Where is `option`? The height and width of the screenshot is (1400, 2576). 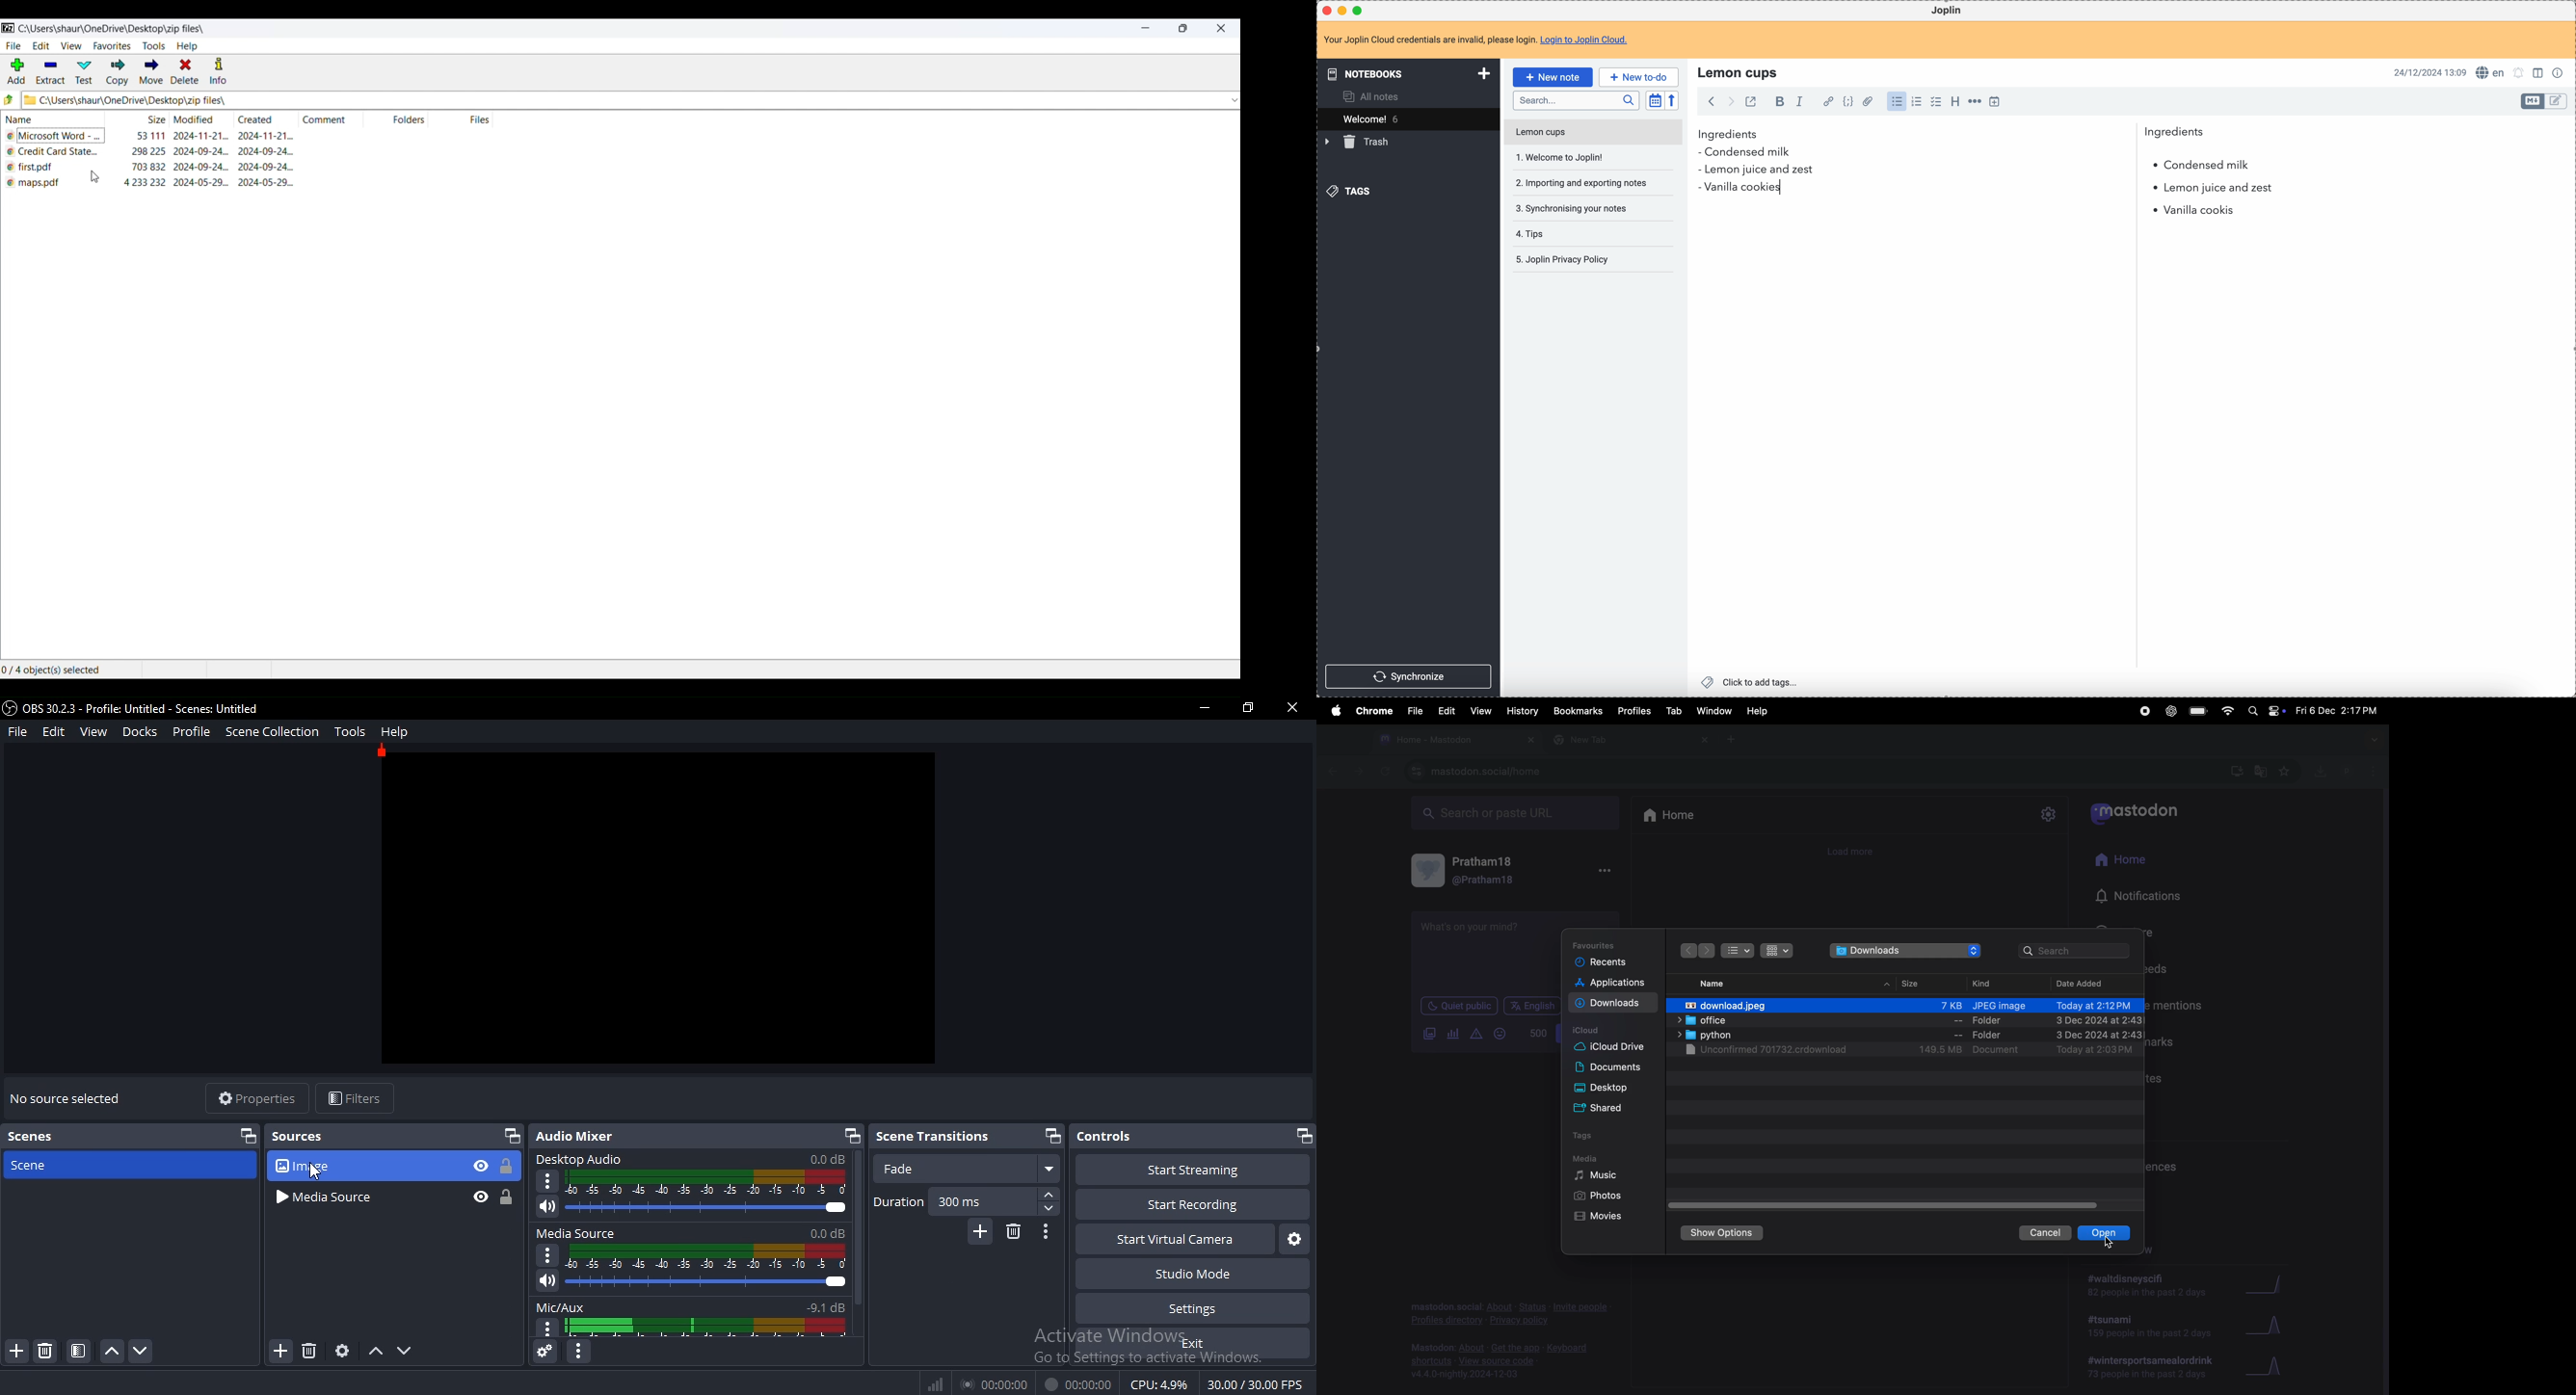
option is located at coordinates (548, 1182).